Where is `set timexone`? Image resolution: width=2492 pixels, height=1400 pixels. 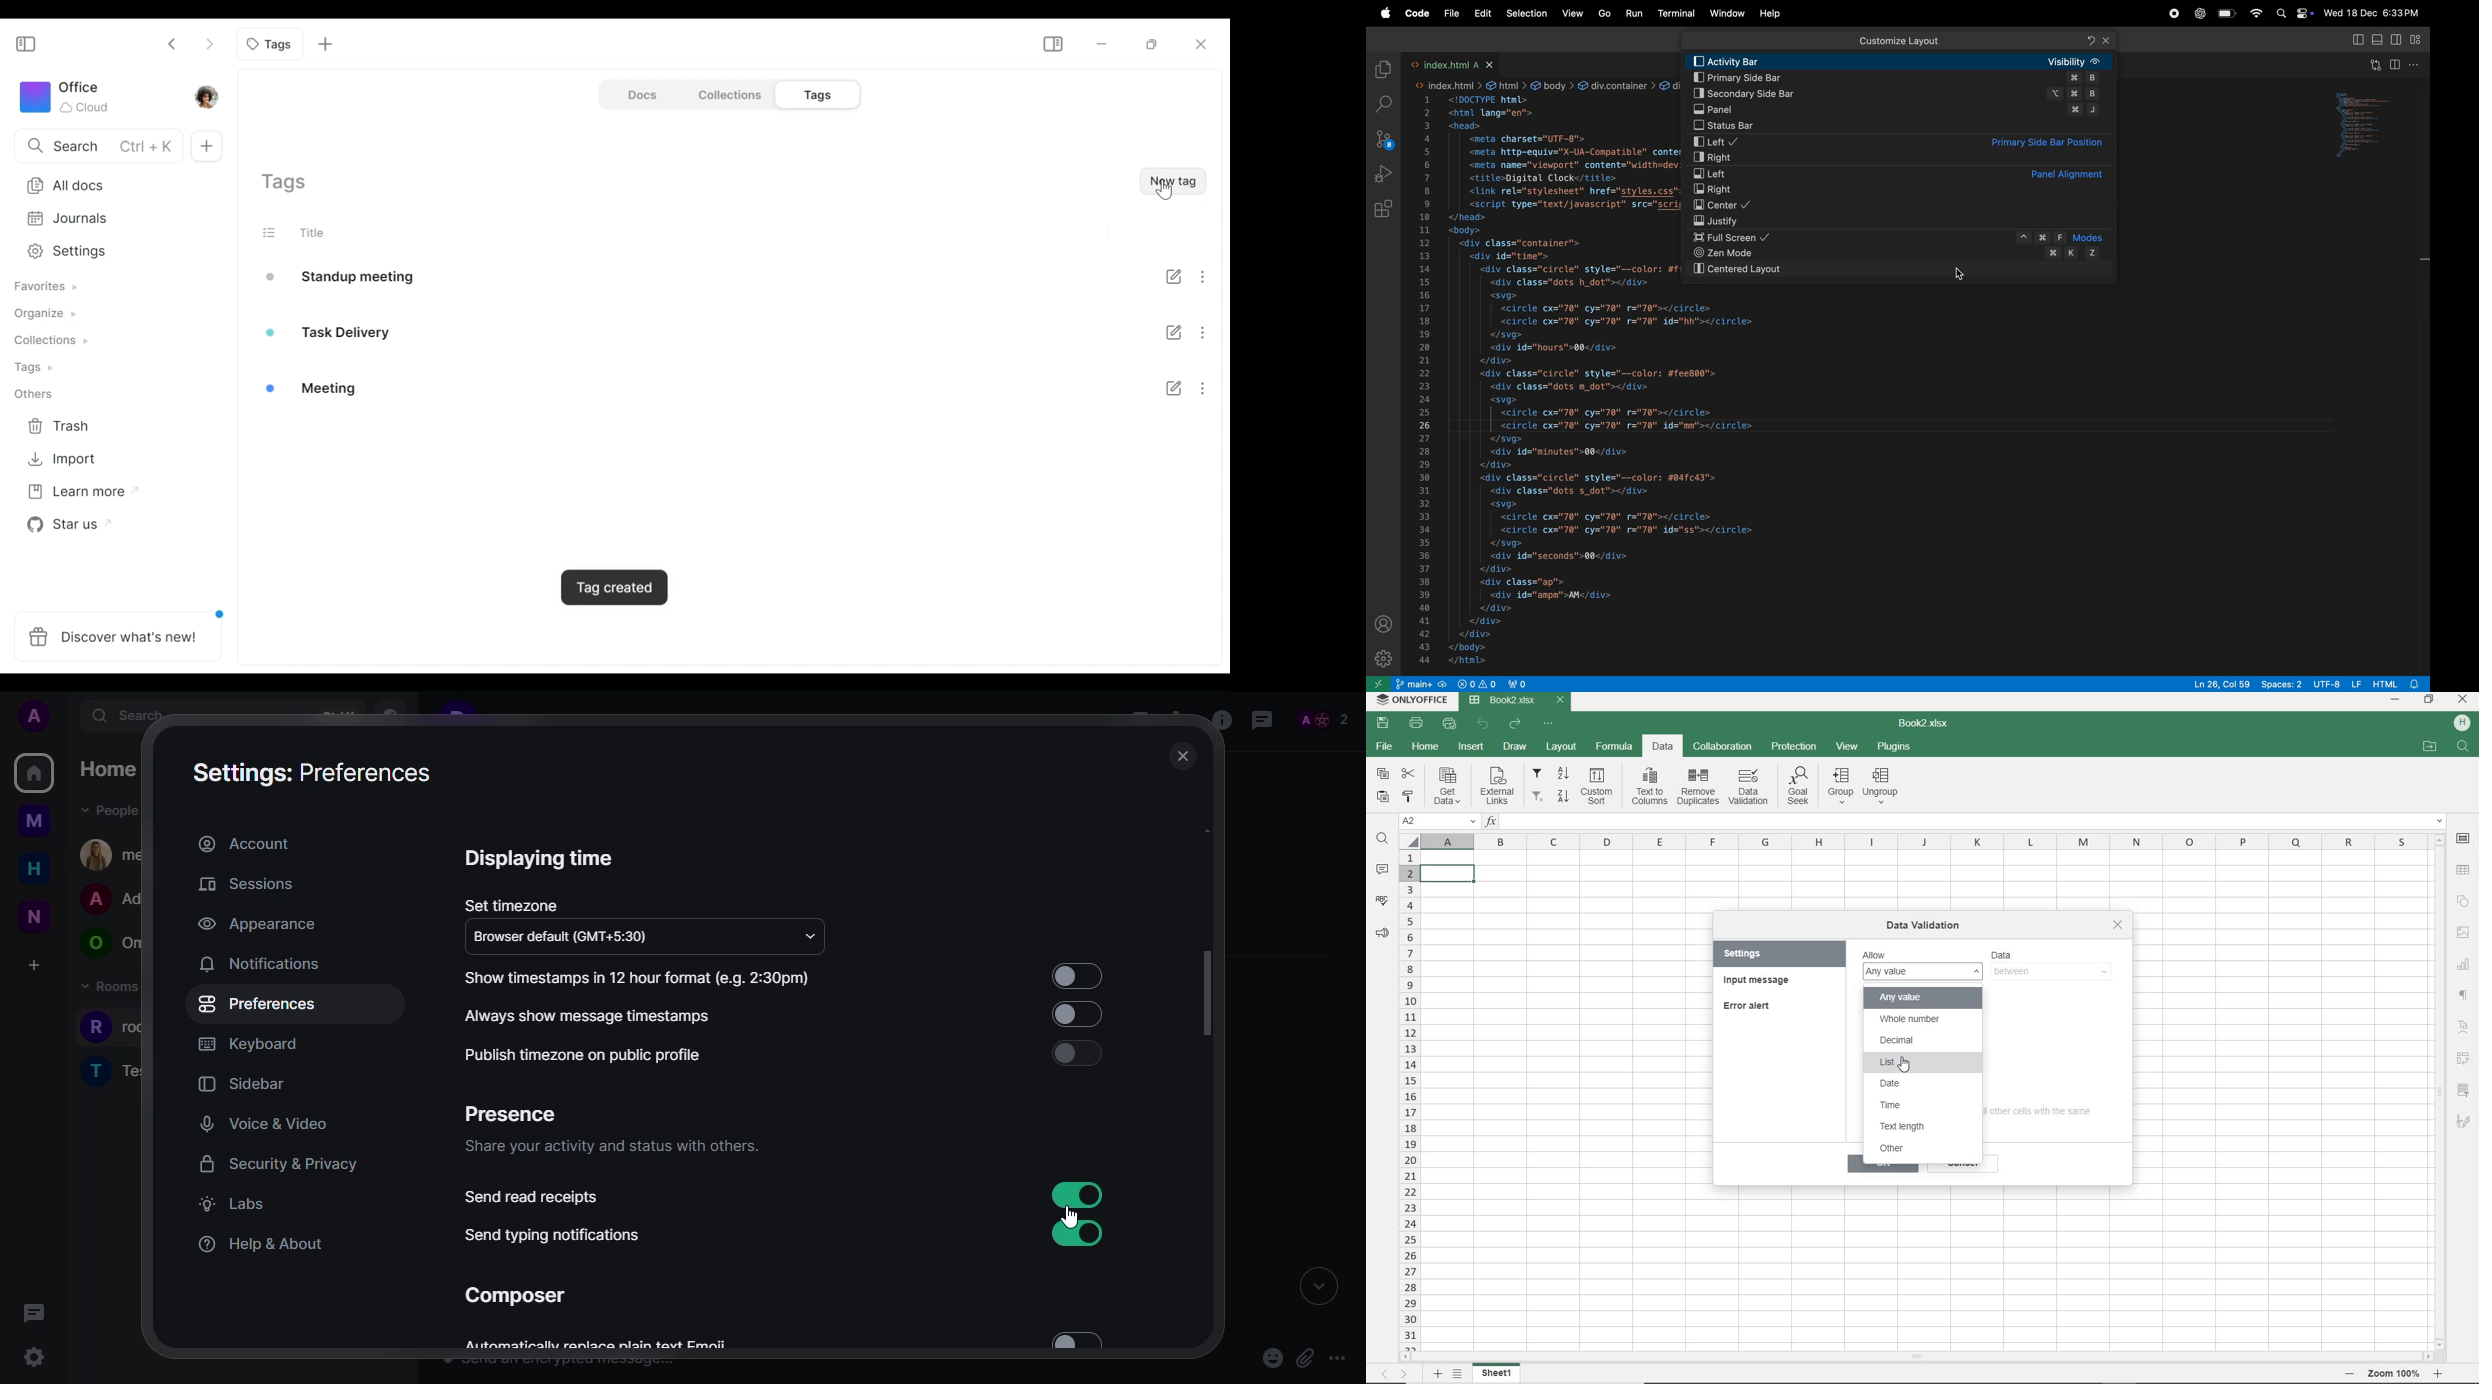
set timexone is located at coordinates (514, 905).